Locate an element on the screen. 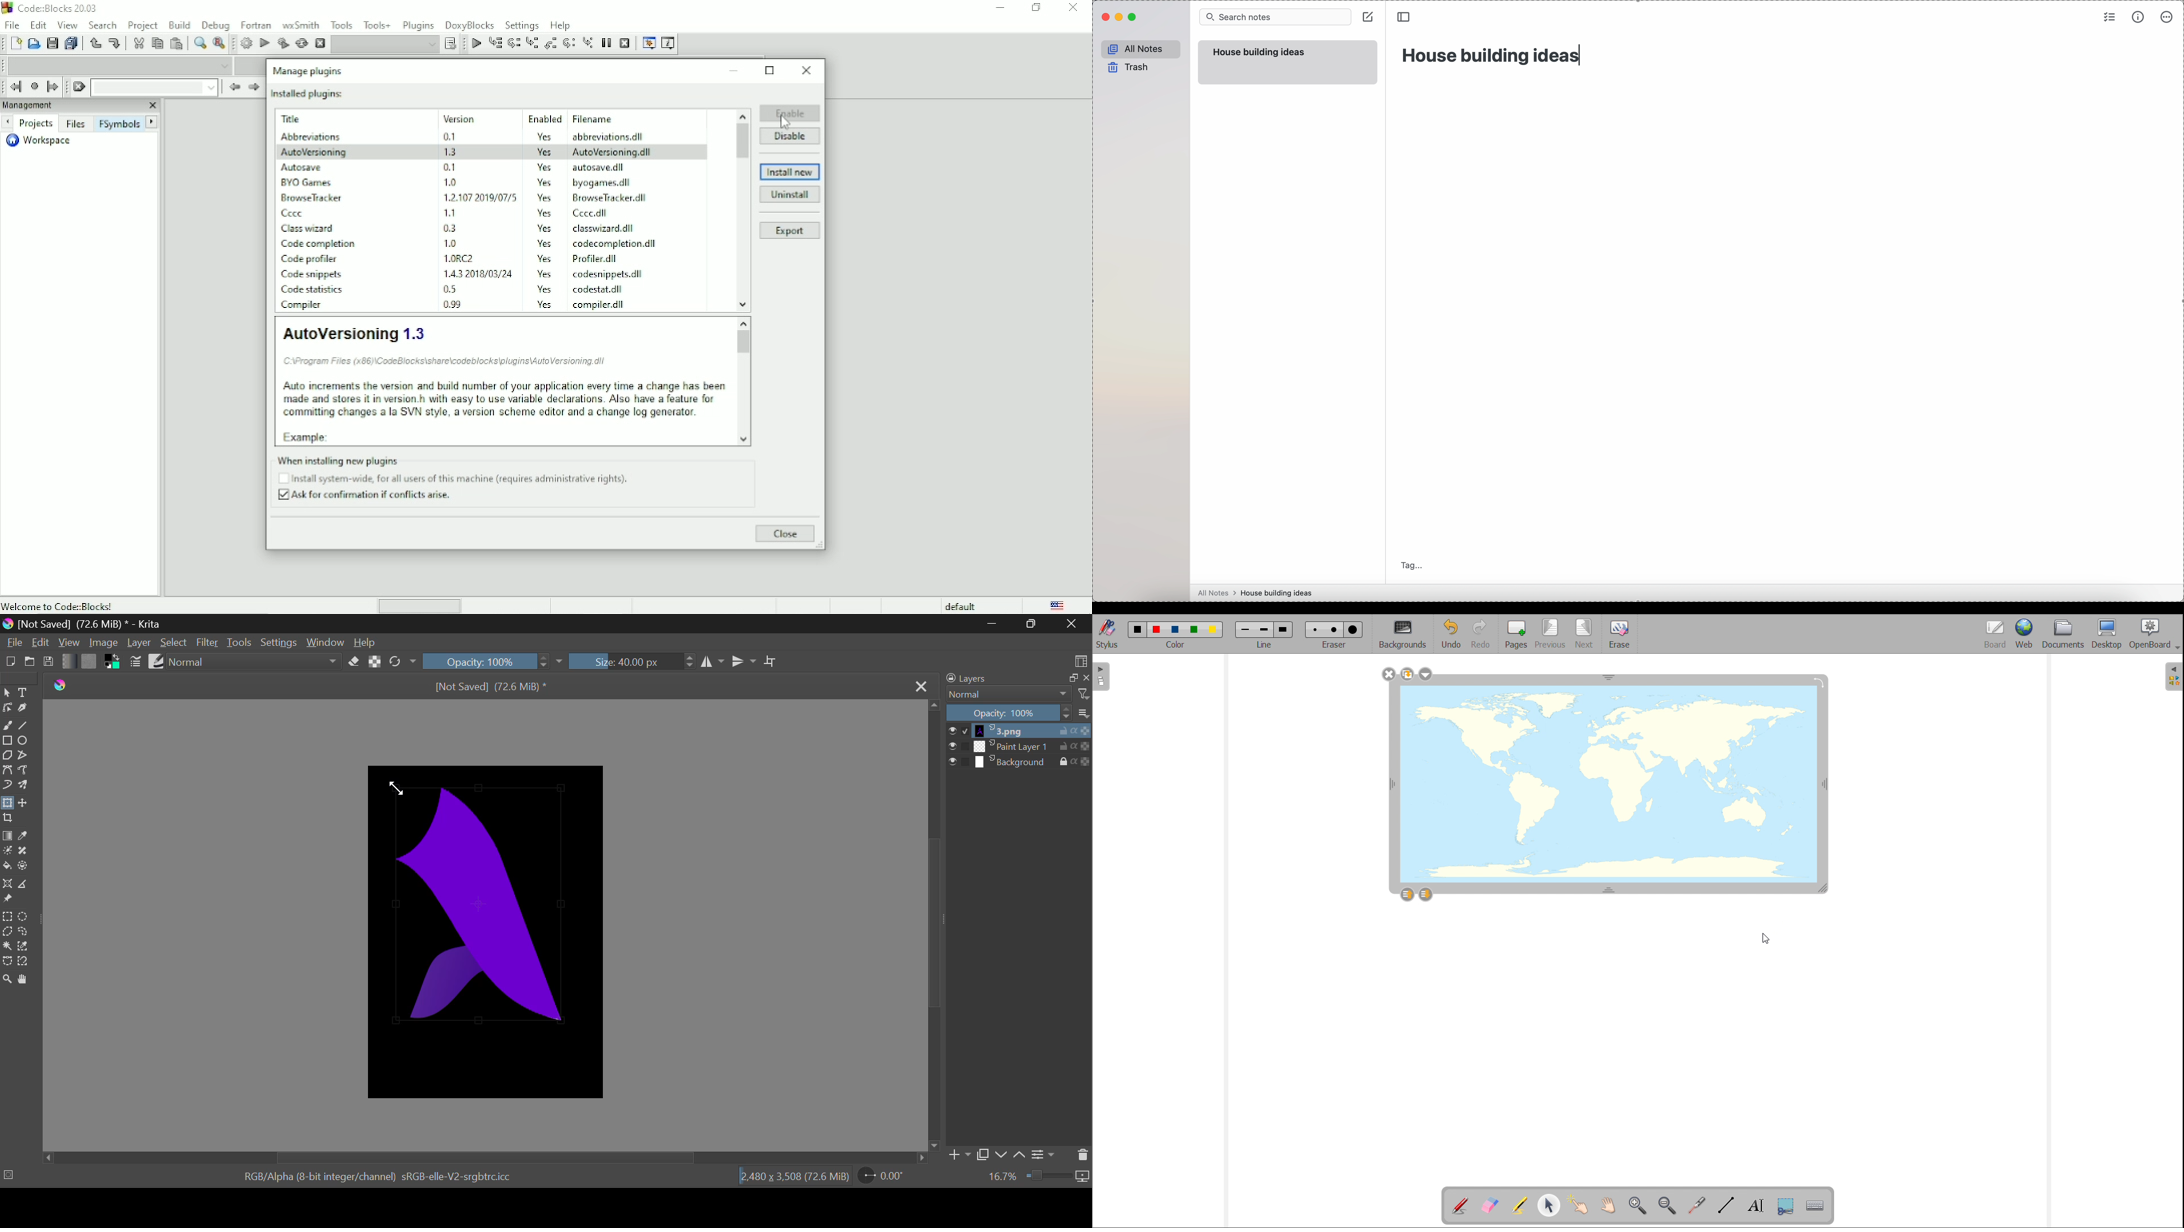  View is located at coordinates (67, 25).